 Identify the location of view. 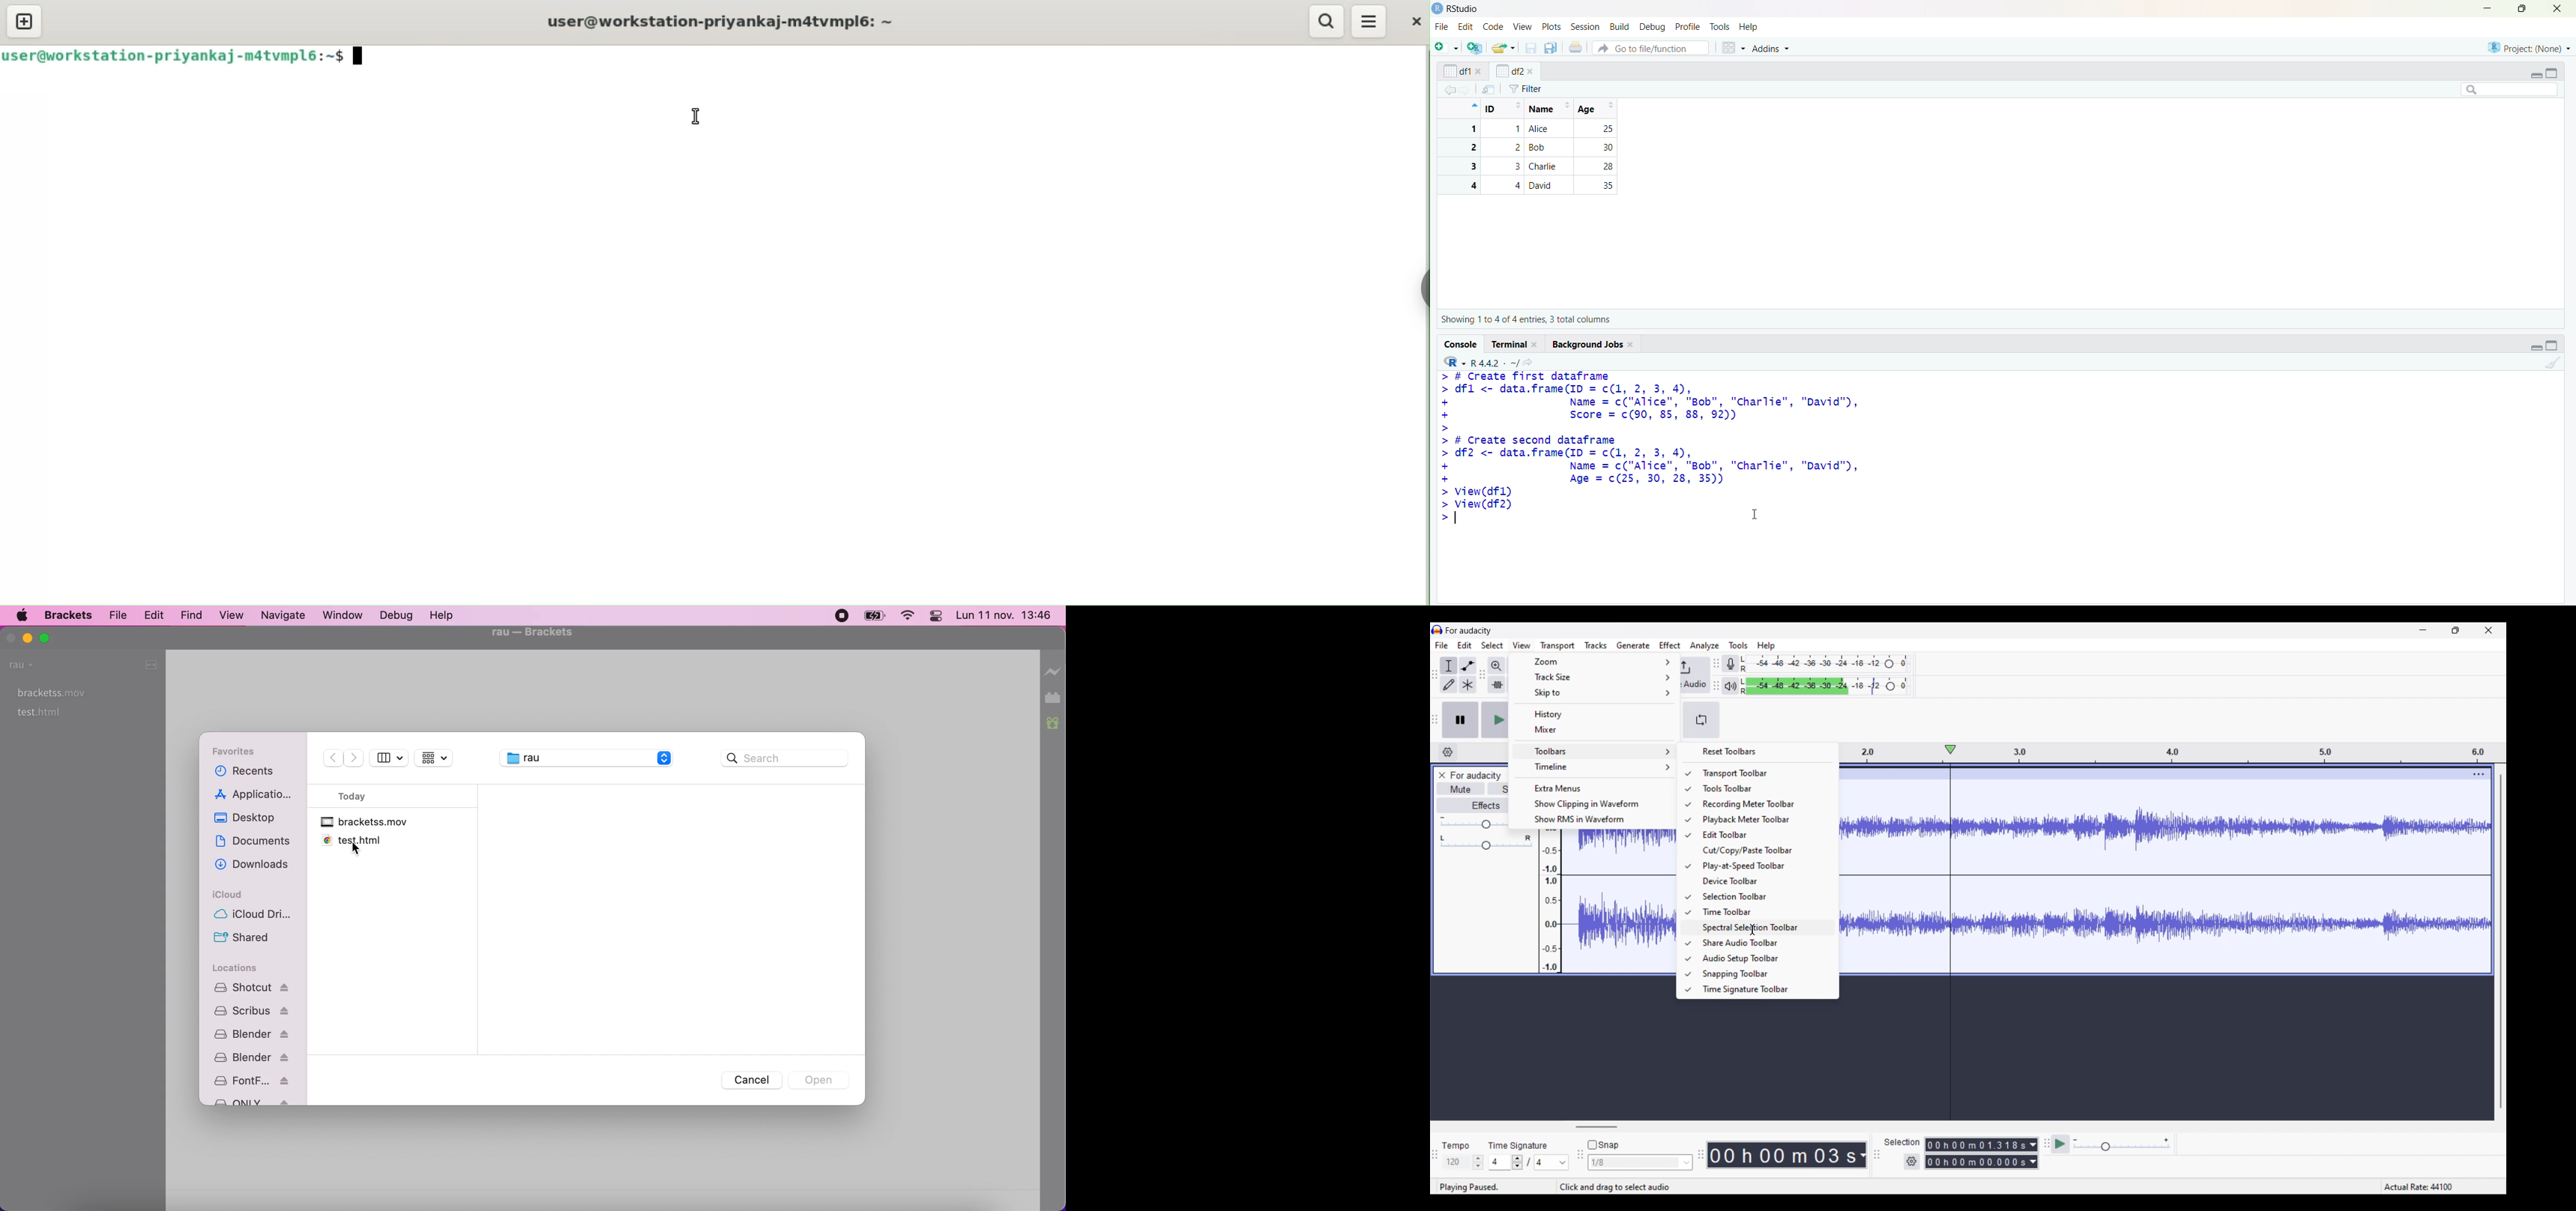
(232, 617).